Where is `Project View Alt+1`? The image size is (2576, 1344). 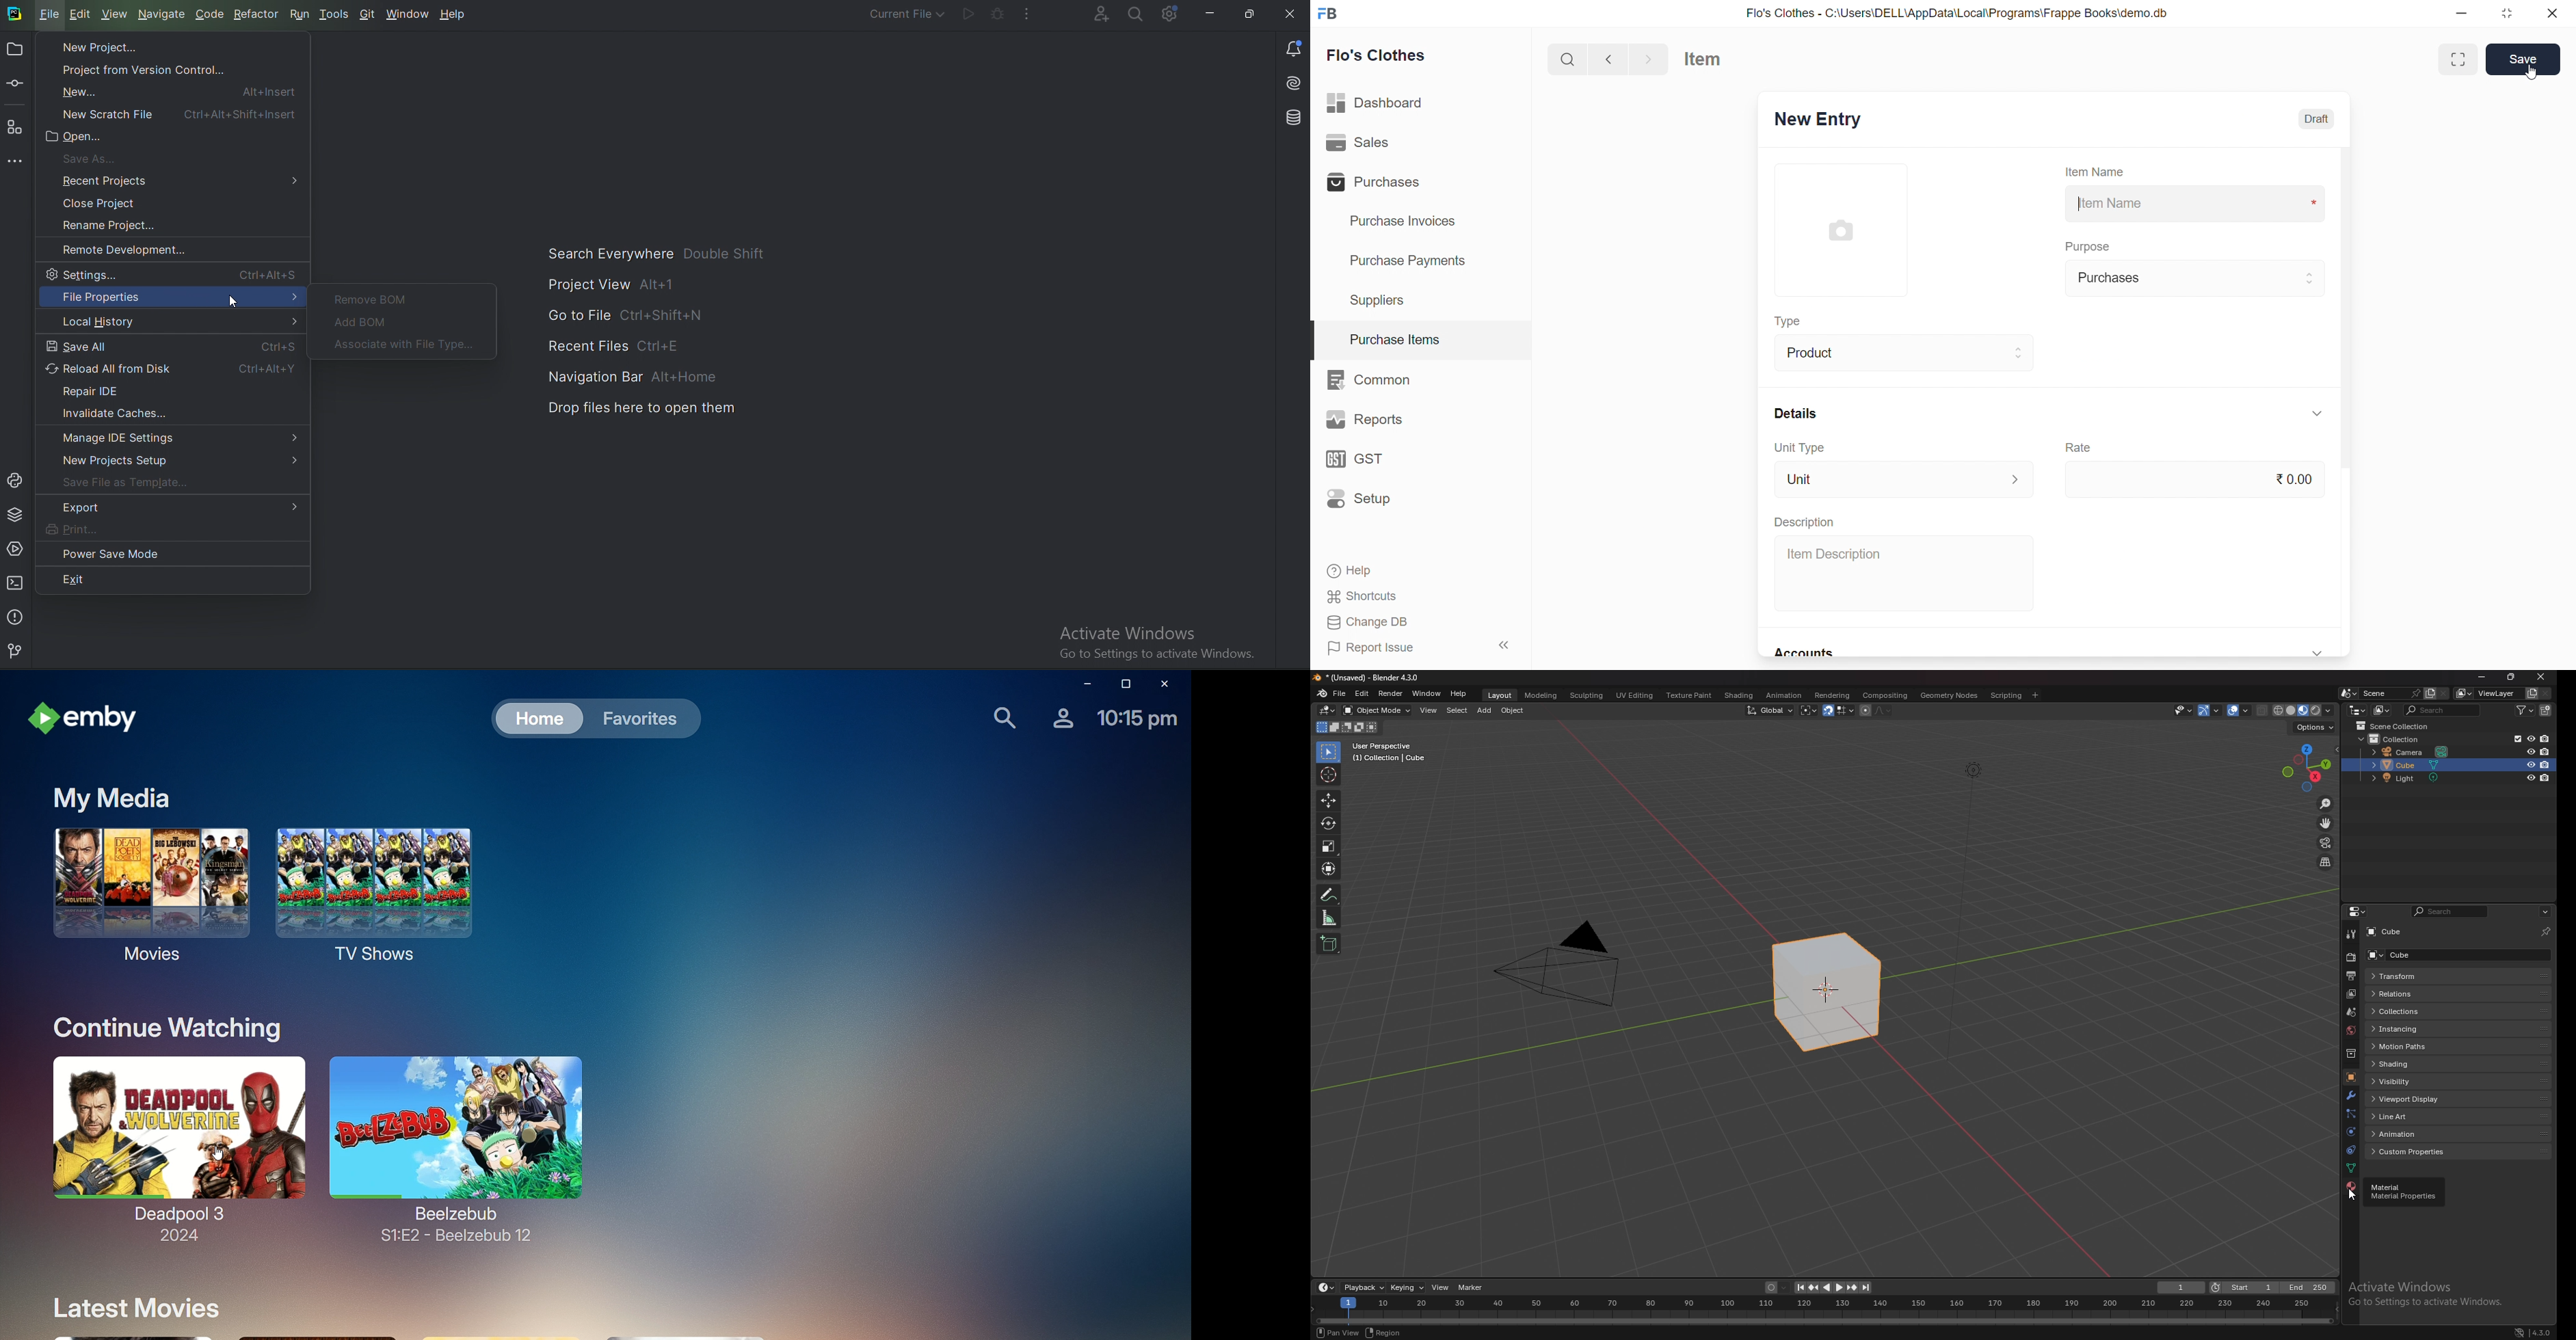
Project View Alt+1 is located at coordinates (618, 286).